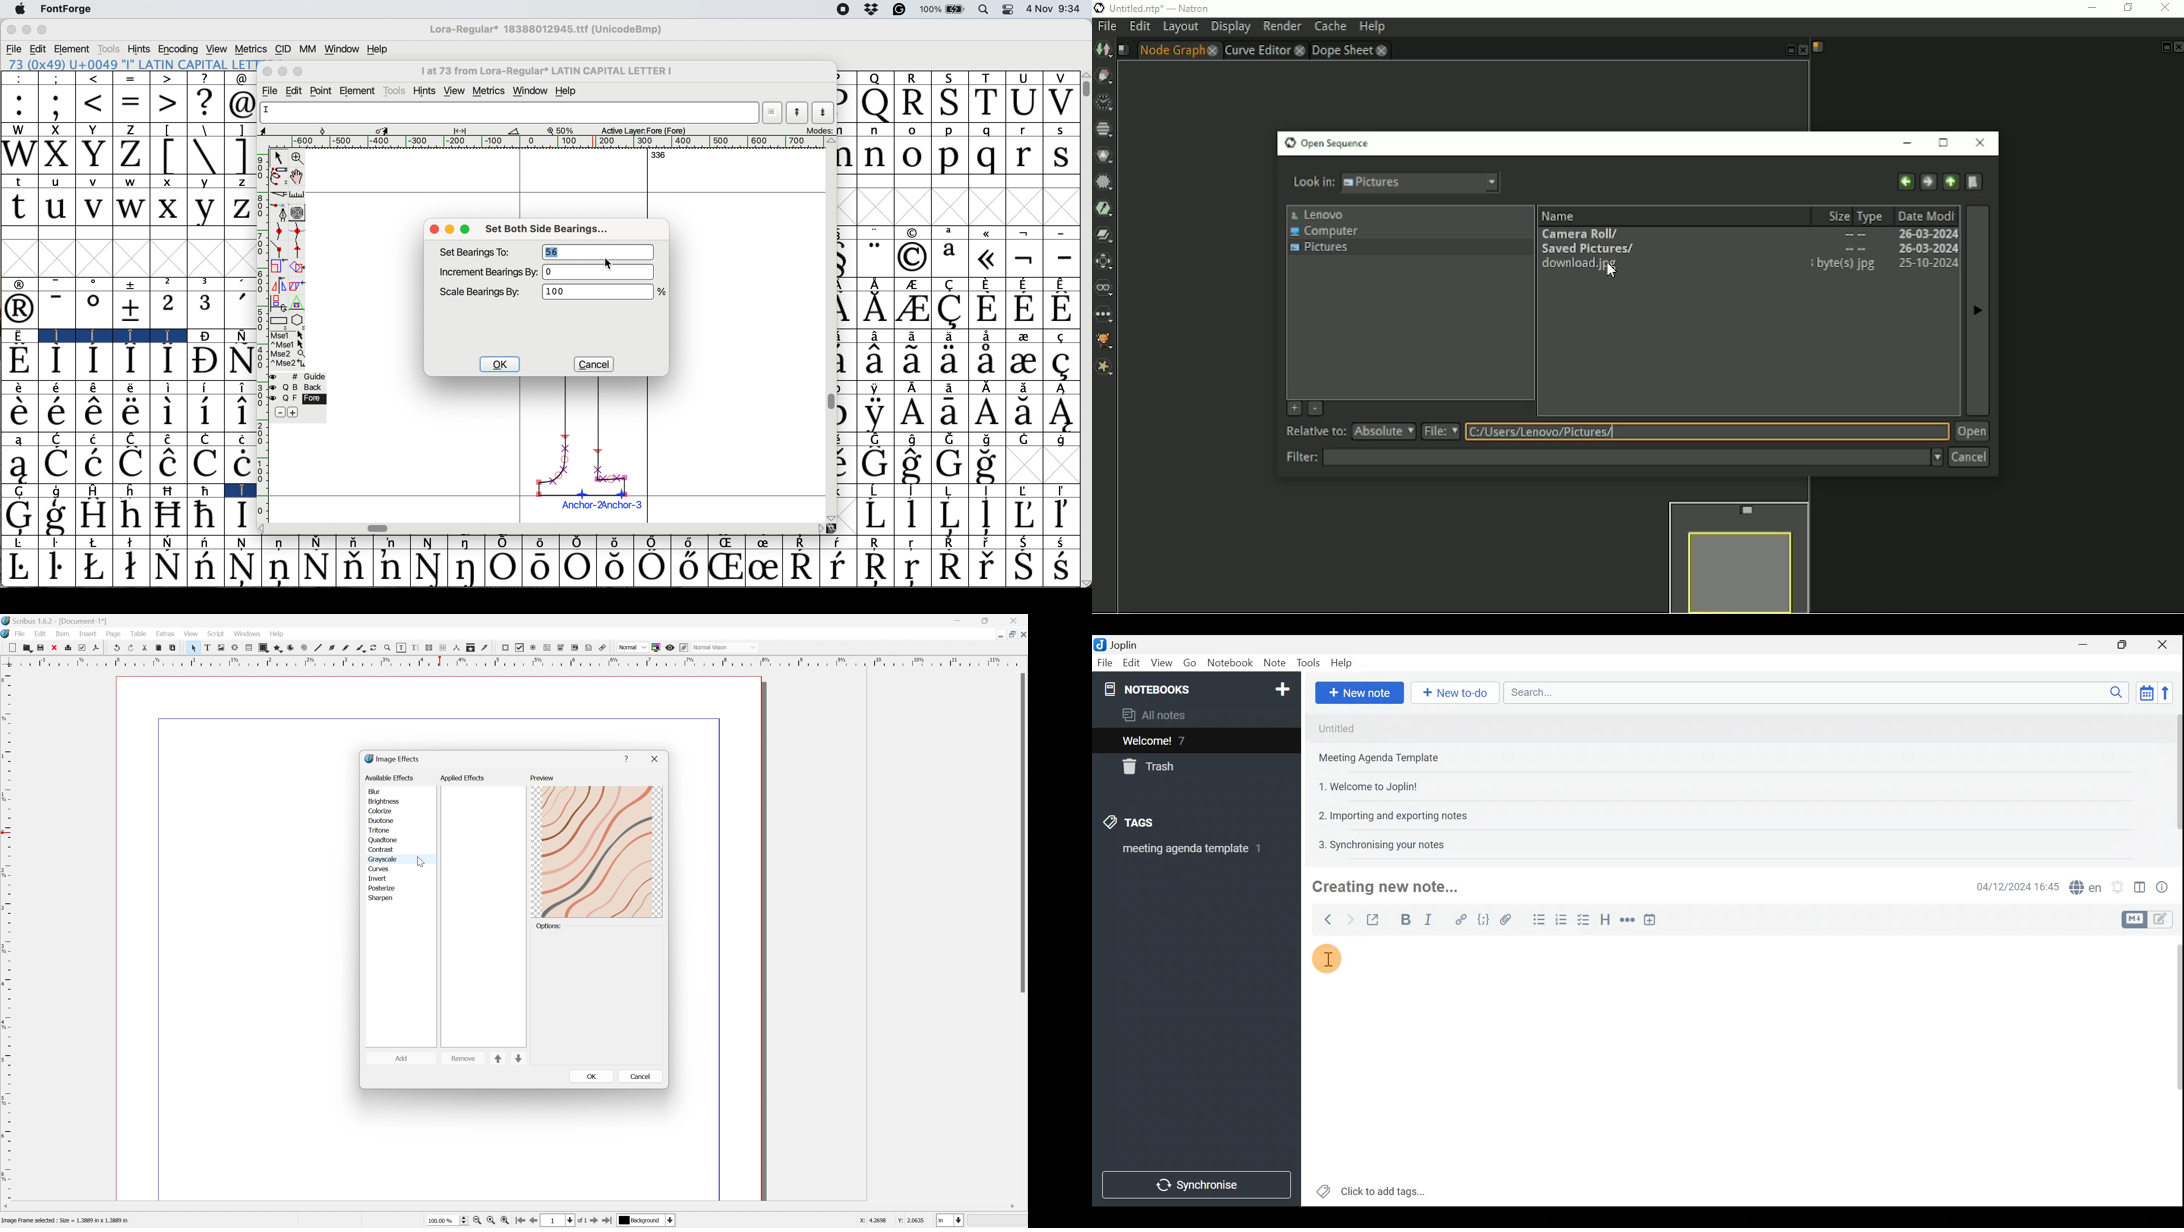  I want to click on Symbol, so click(240, 361).